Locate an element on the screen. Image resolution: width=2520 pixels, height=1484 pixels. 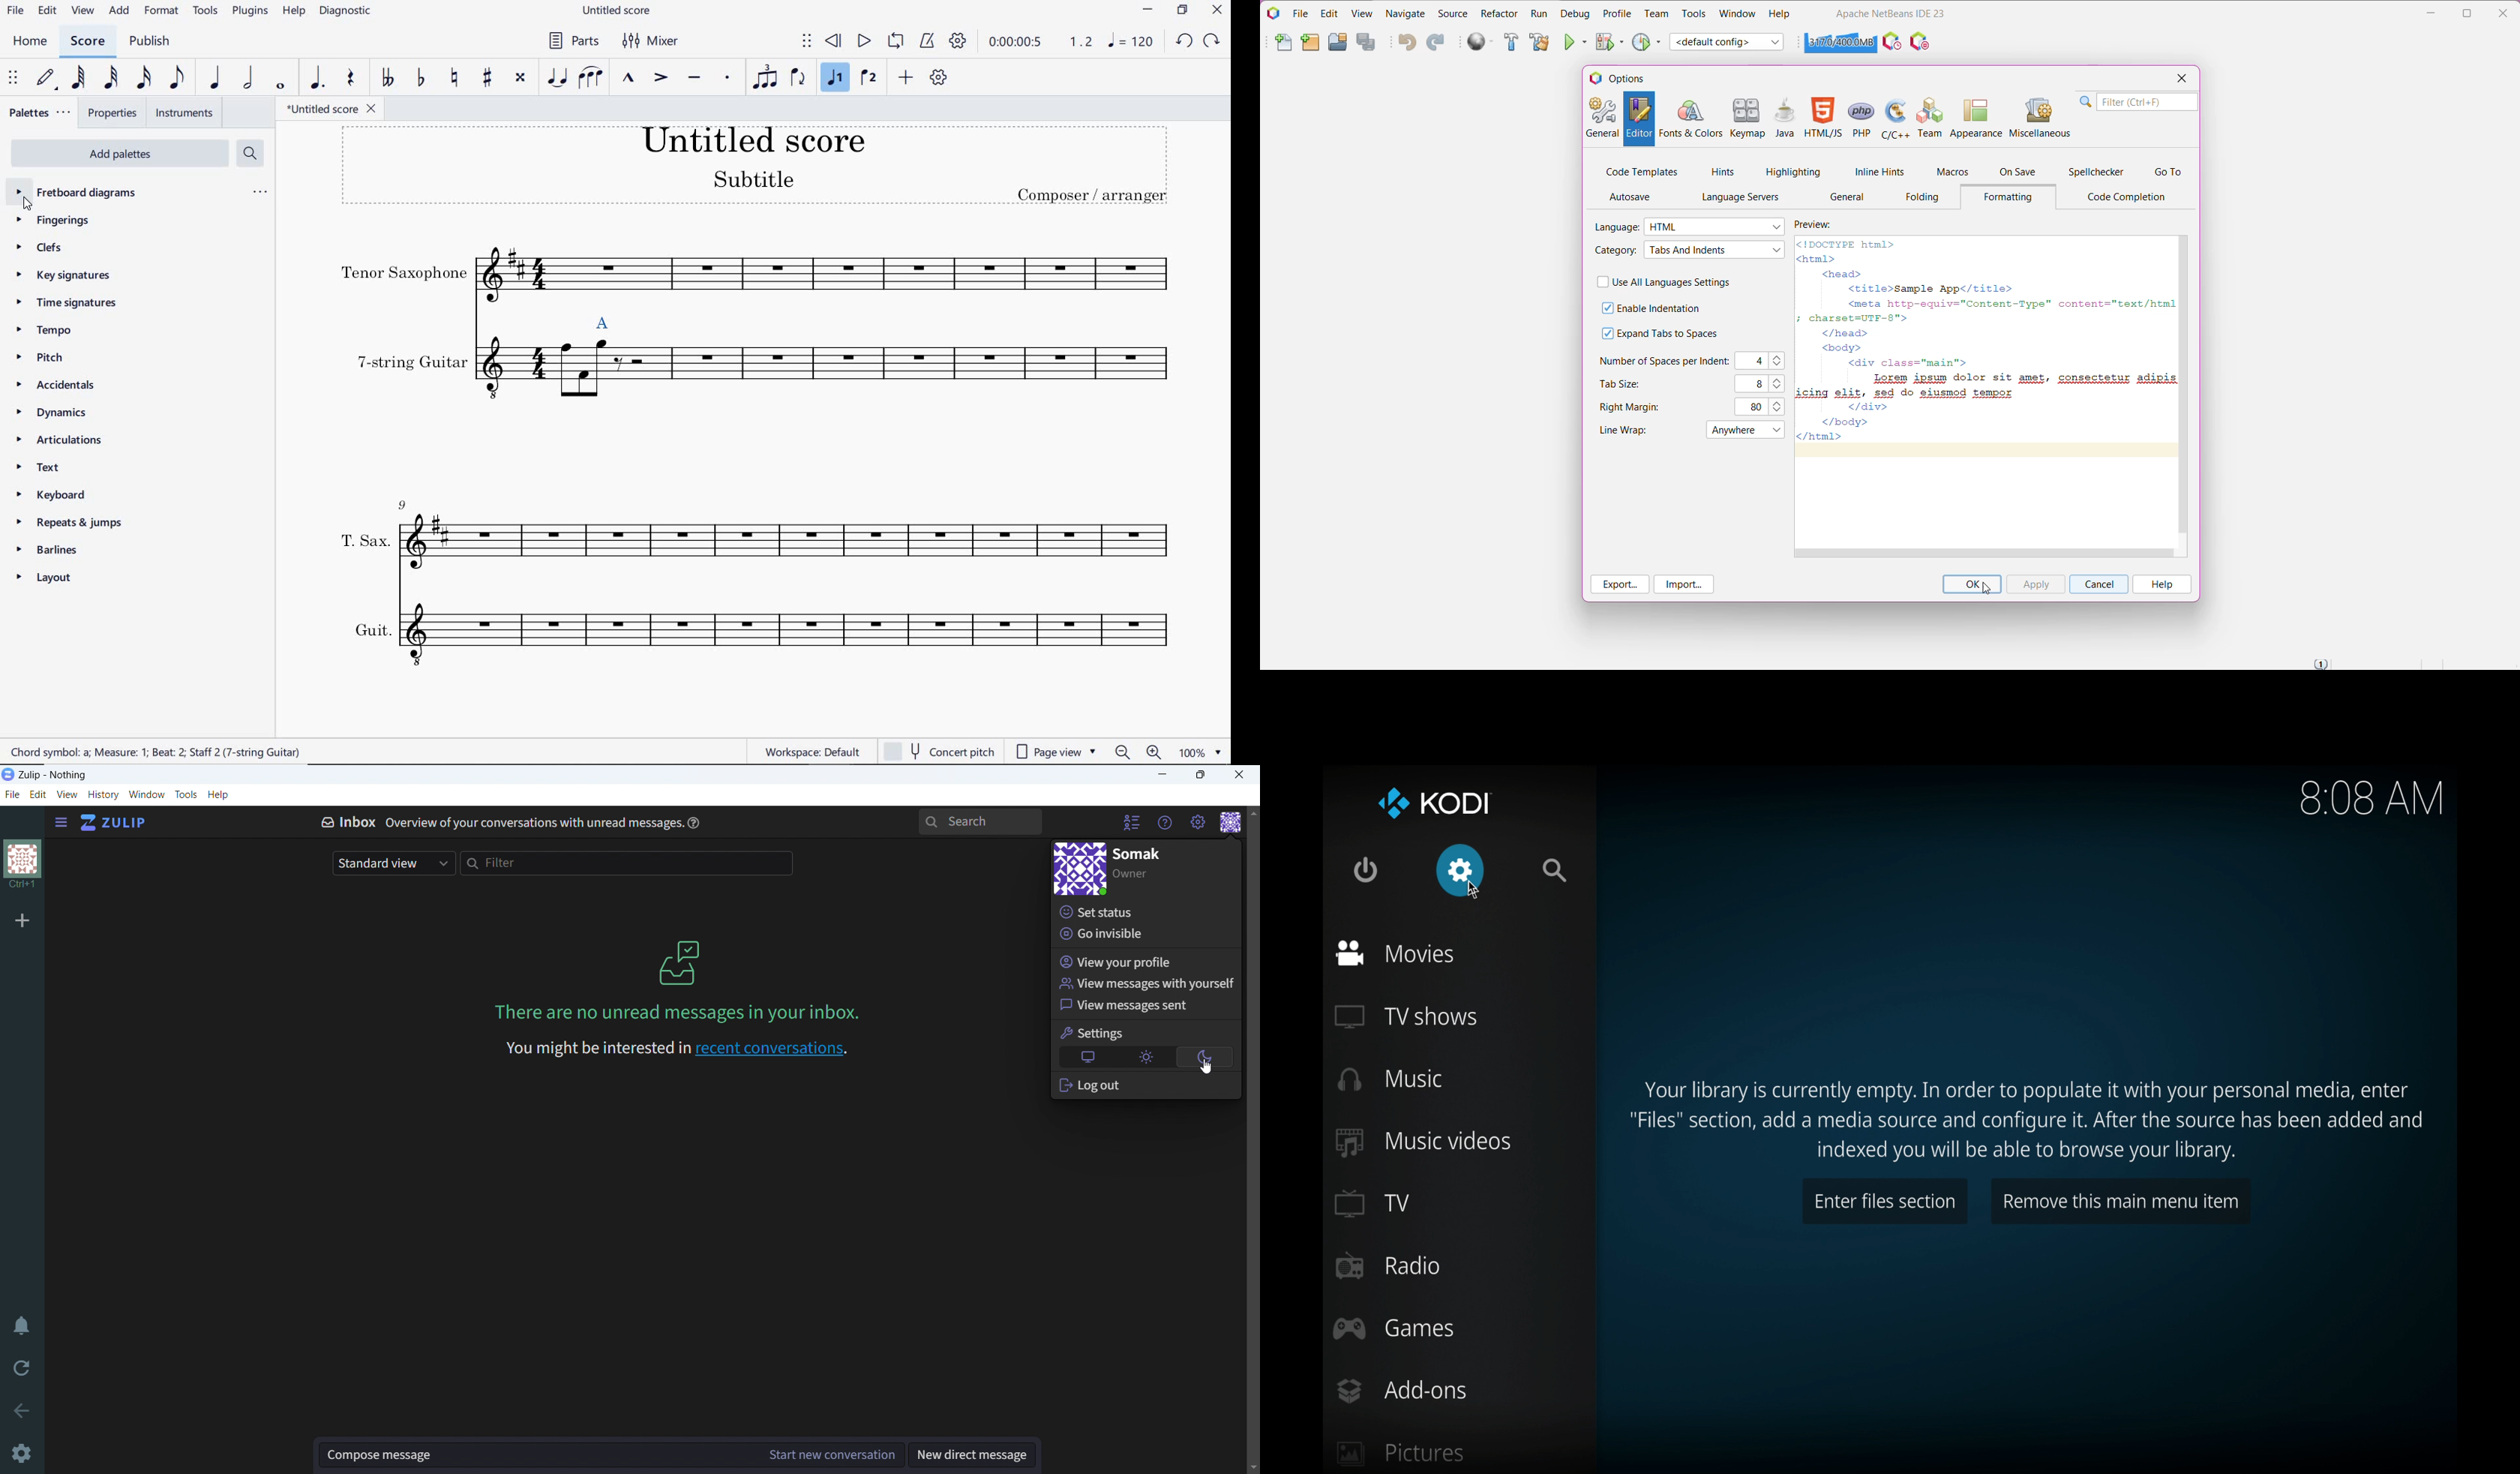
VOICE 1 is located at coordinates (834, 78).